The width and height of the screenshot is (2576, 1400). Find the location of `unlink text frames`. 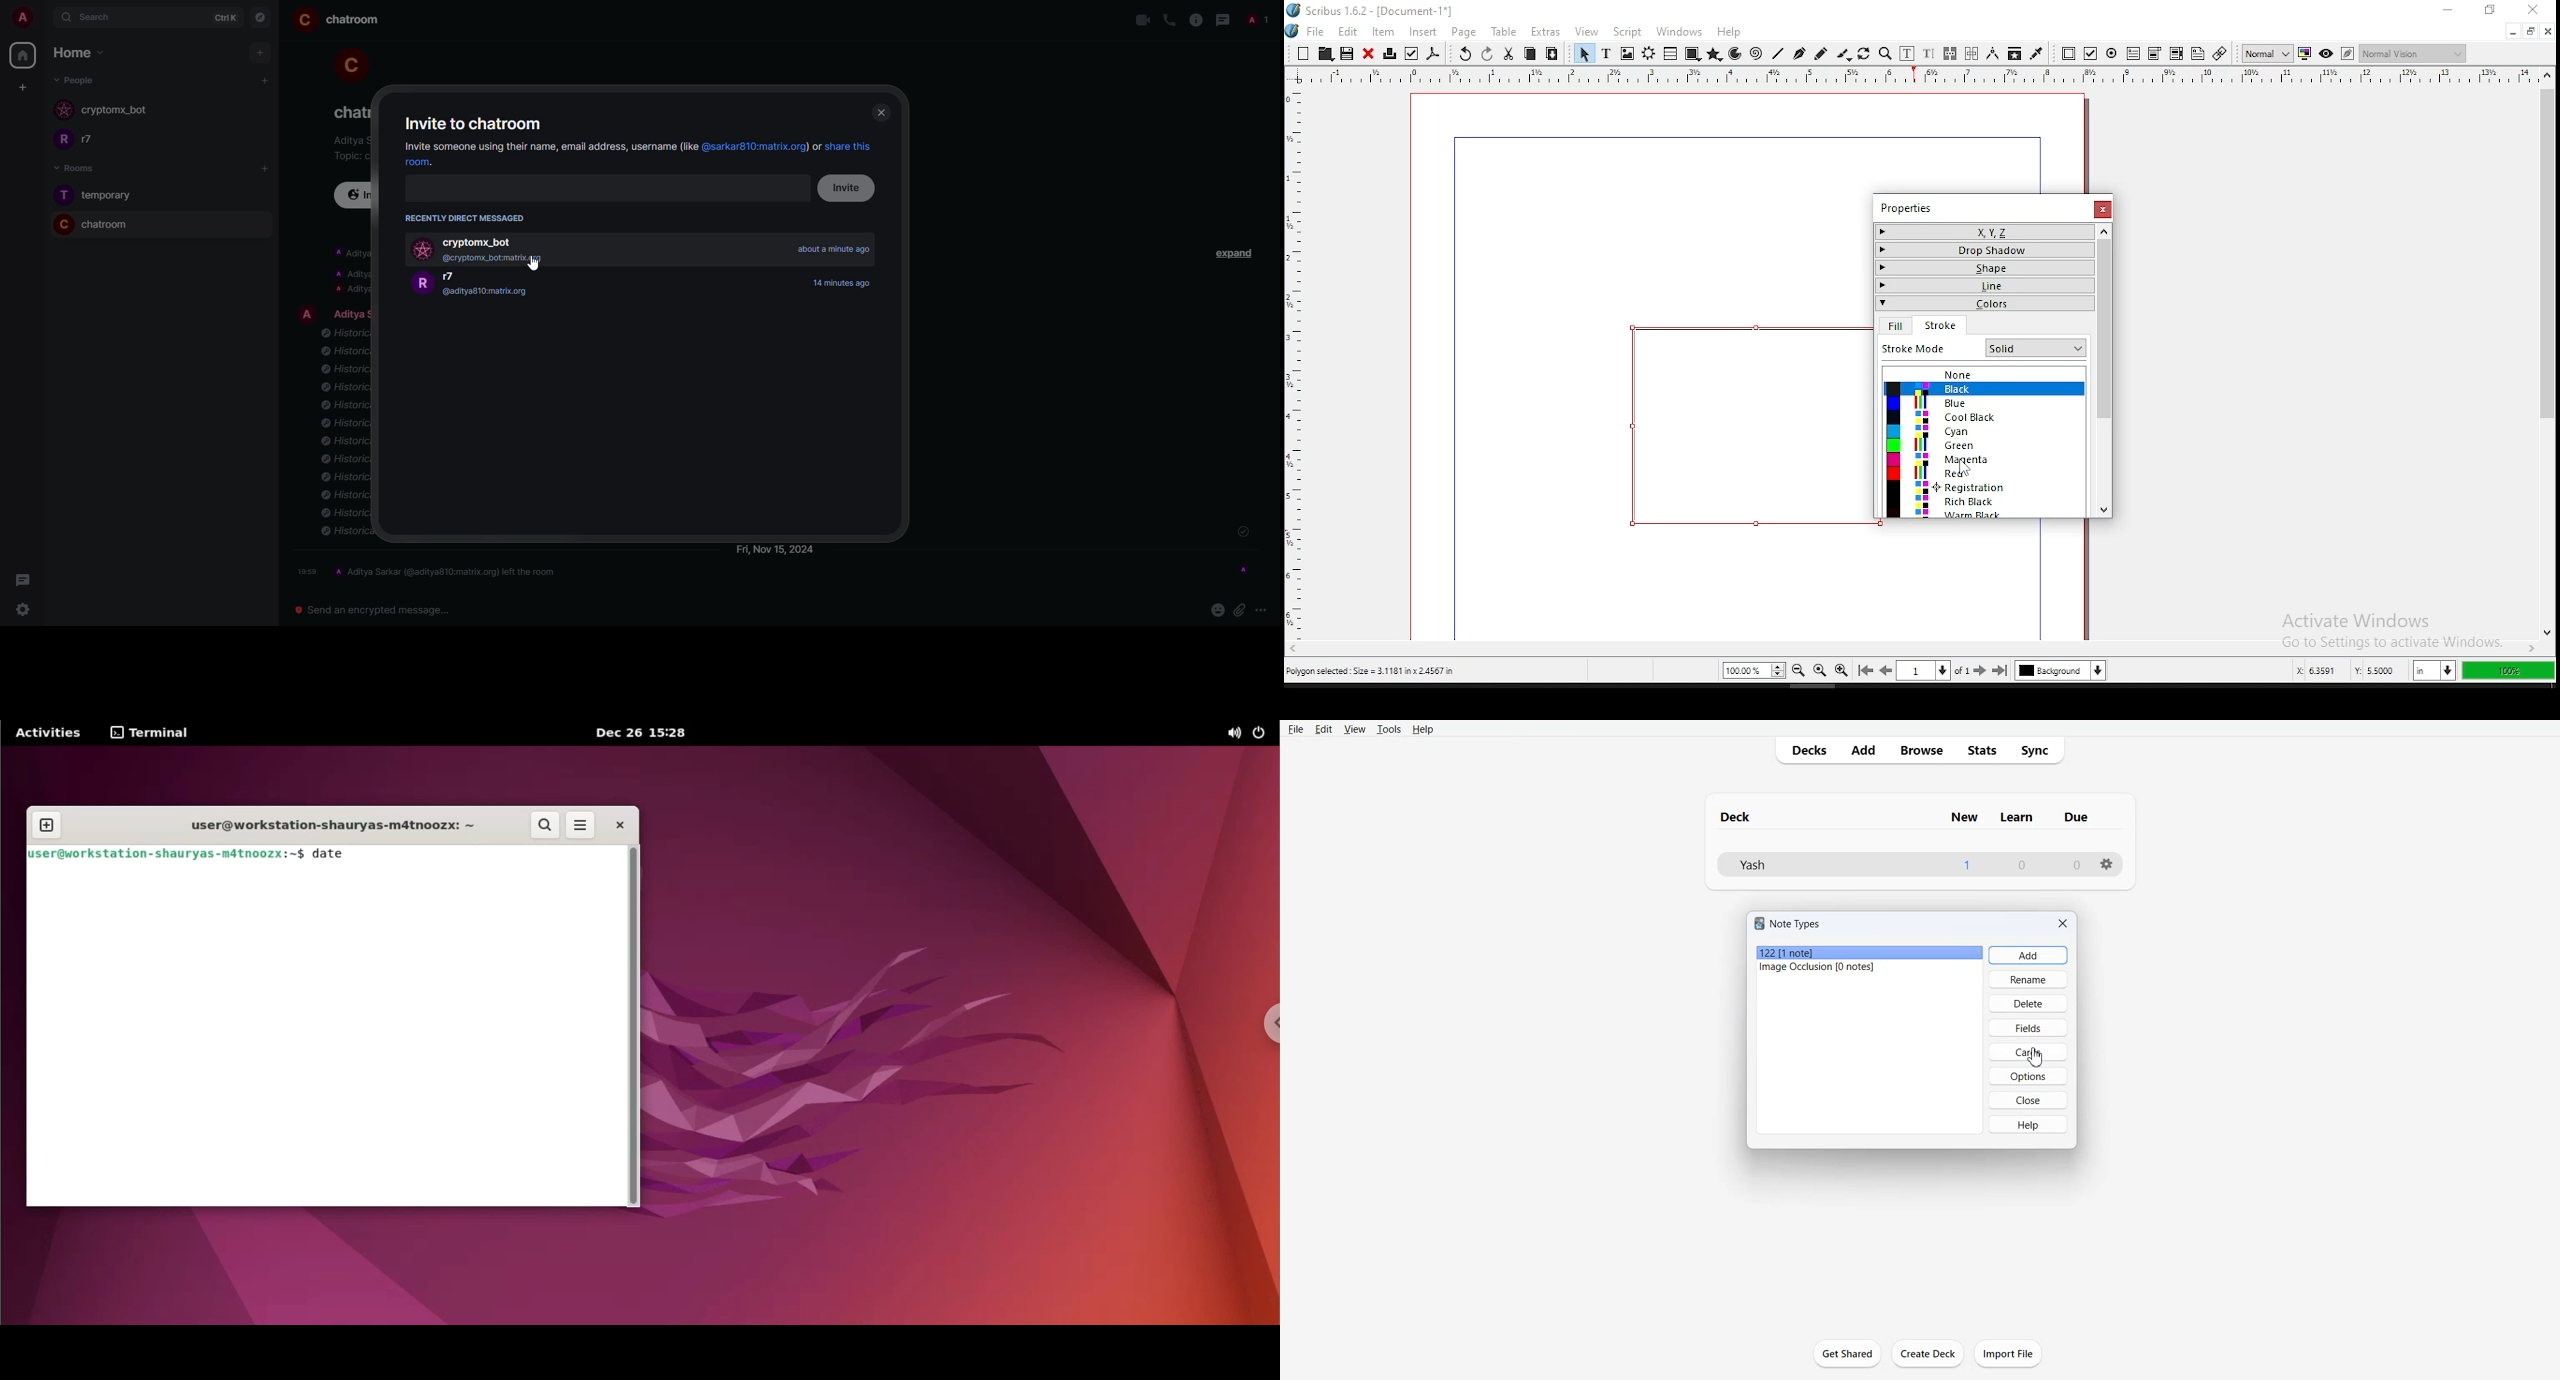

unlink text frames is located at coordinates (1973, 54).